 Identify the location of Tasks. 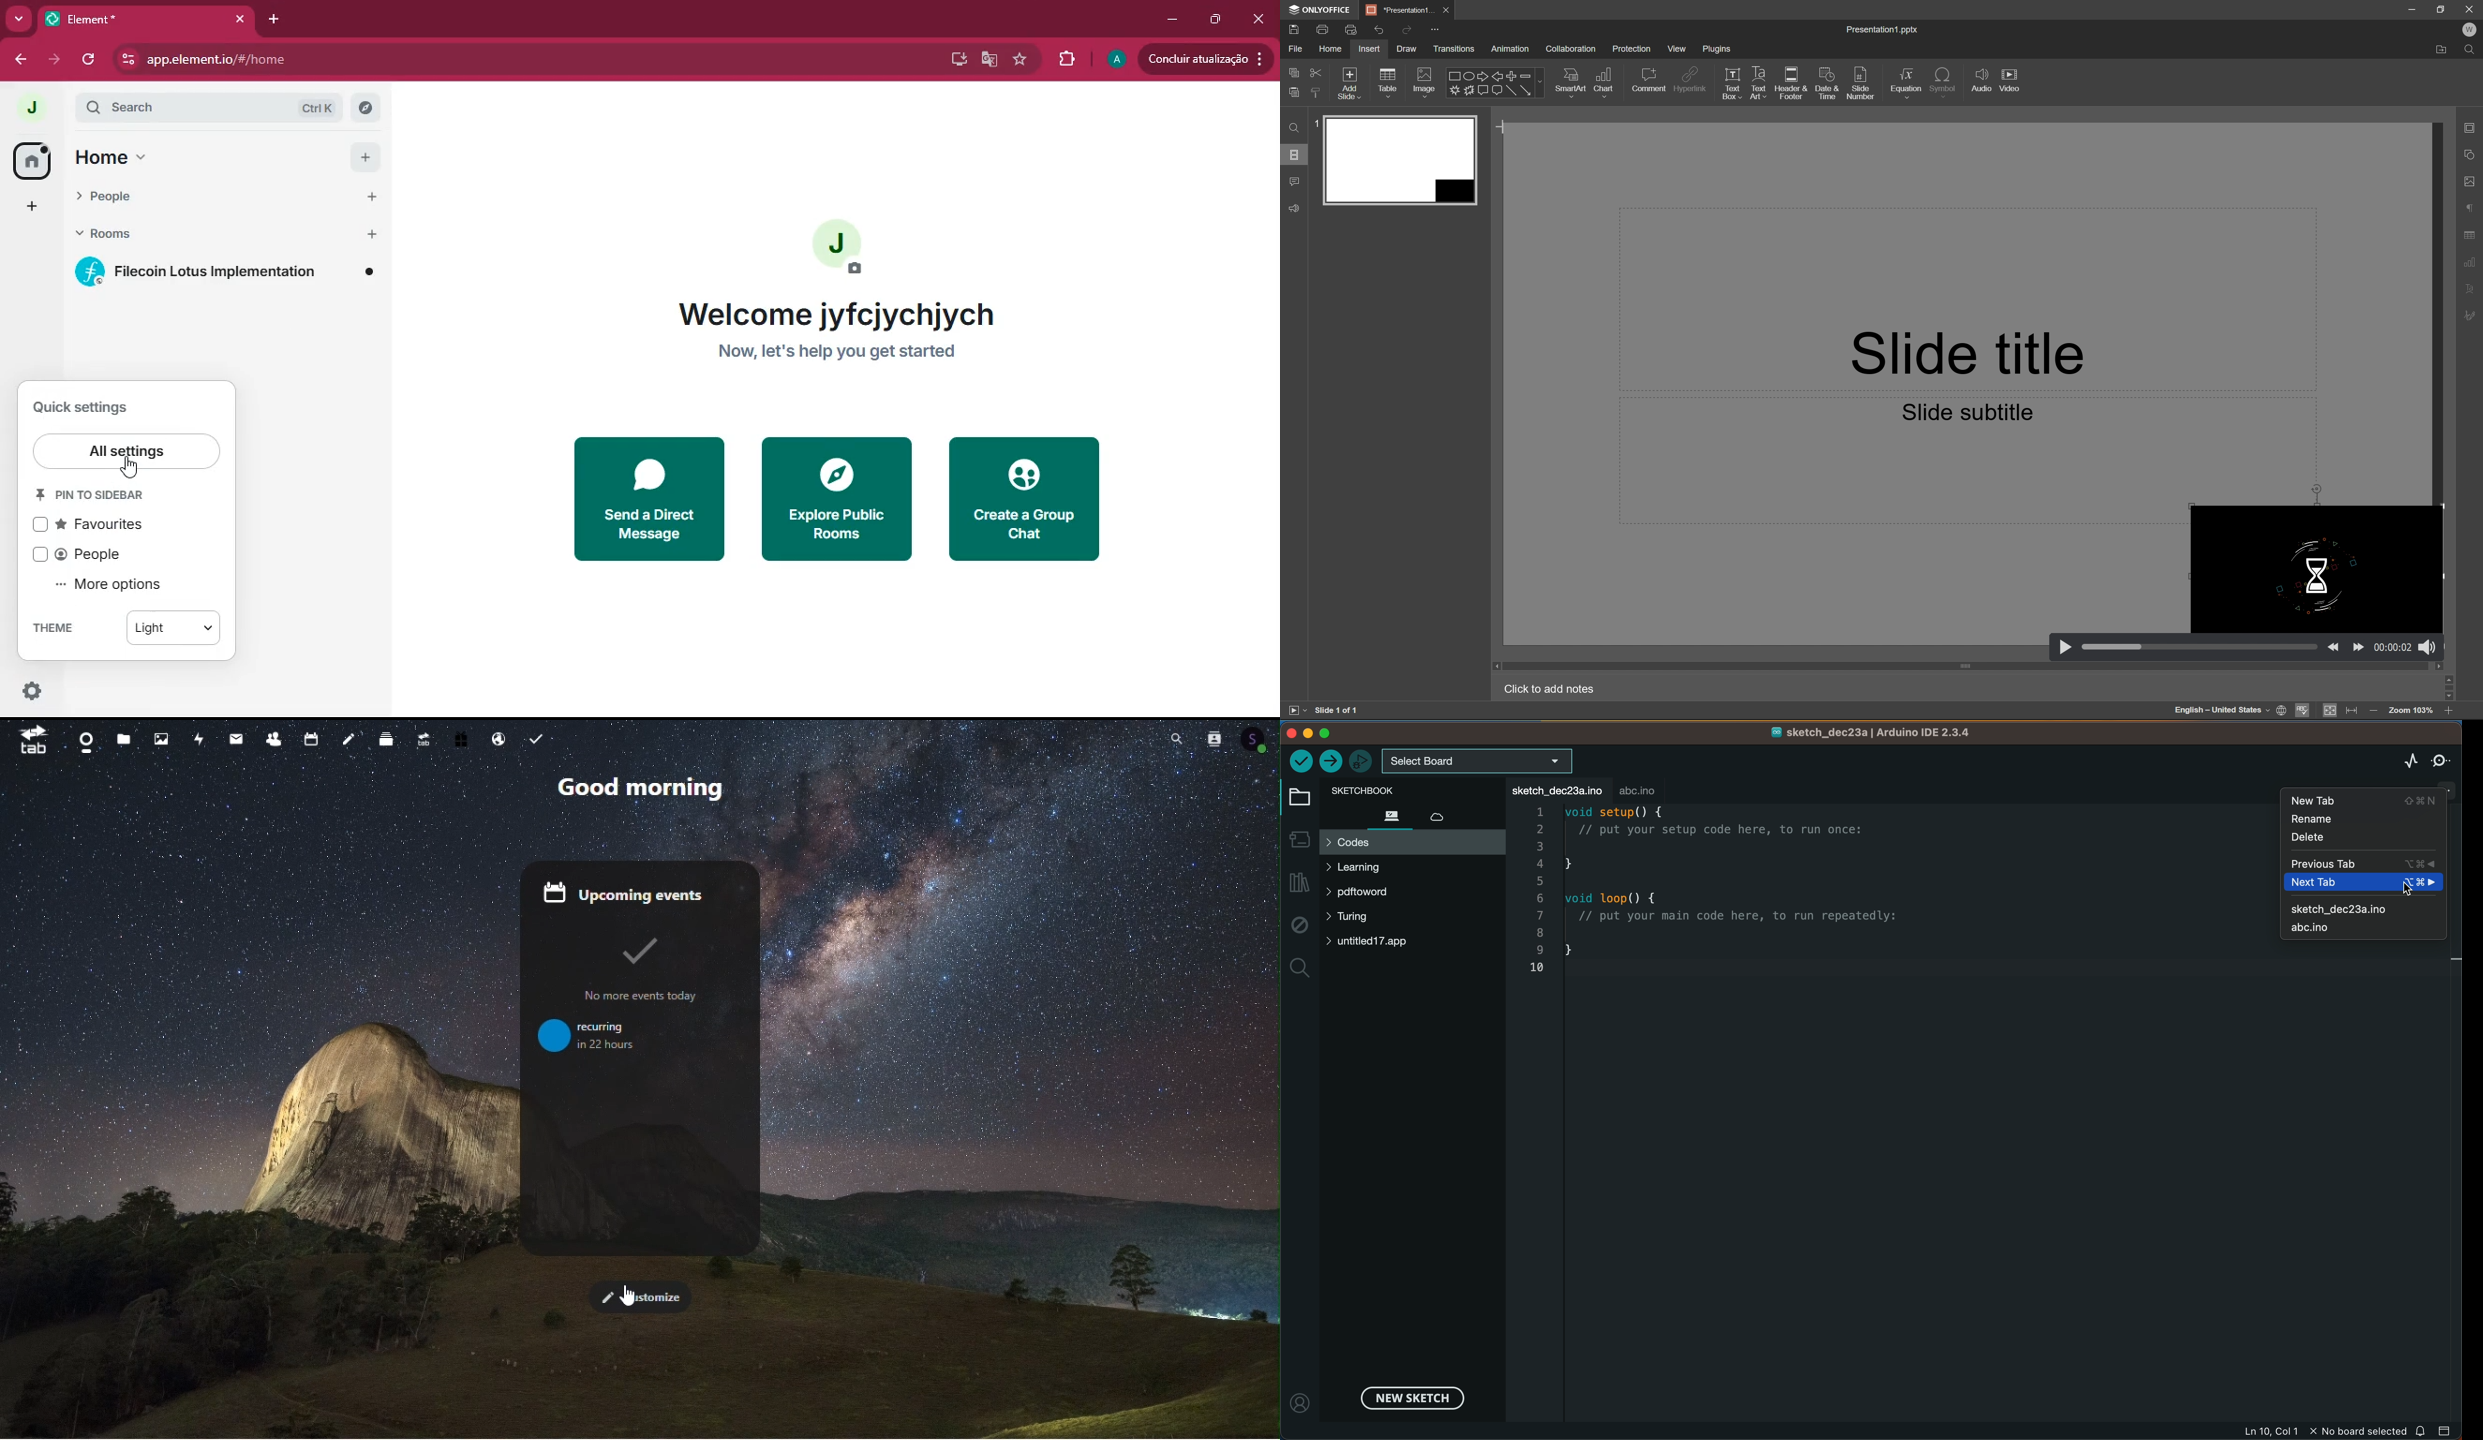
(536, 736).